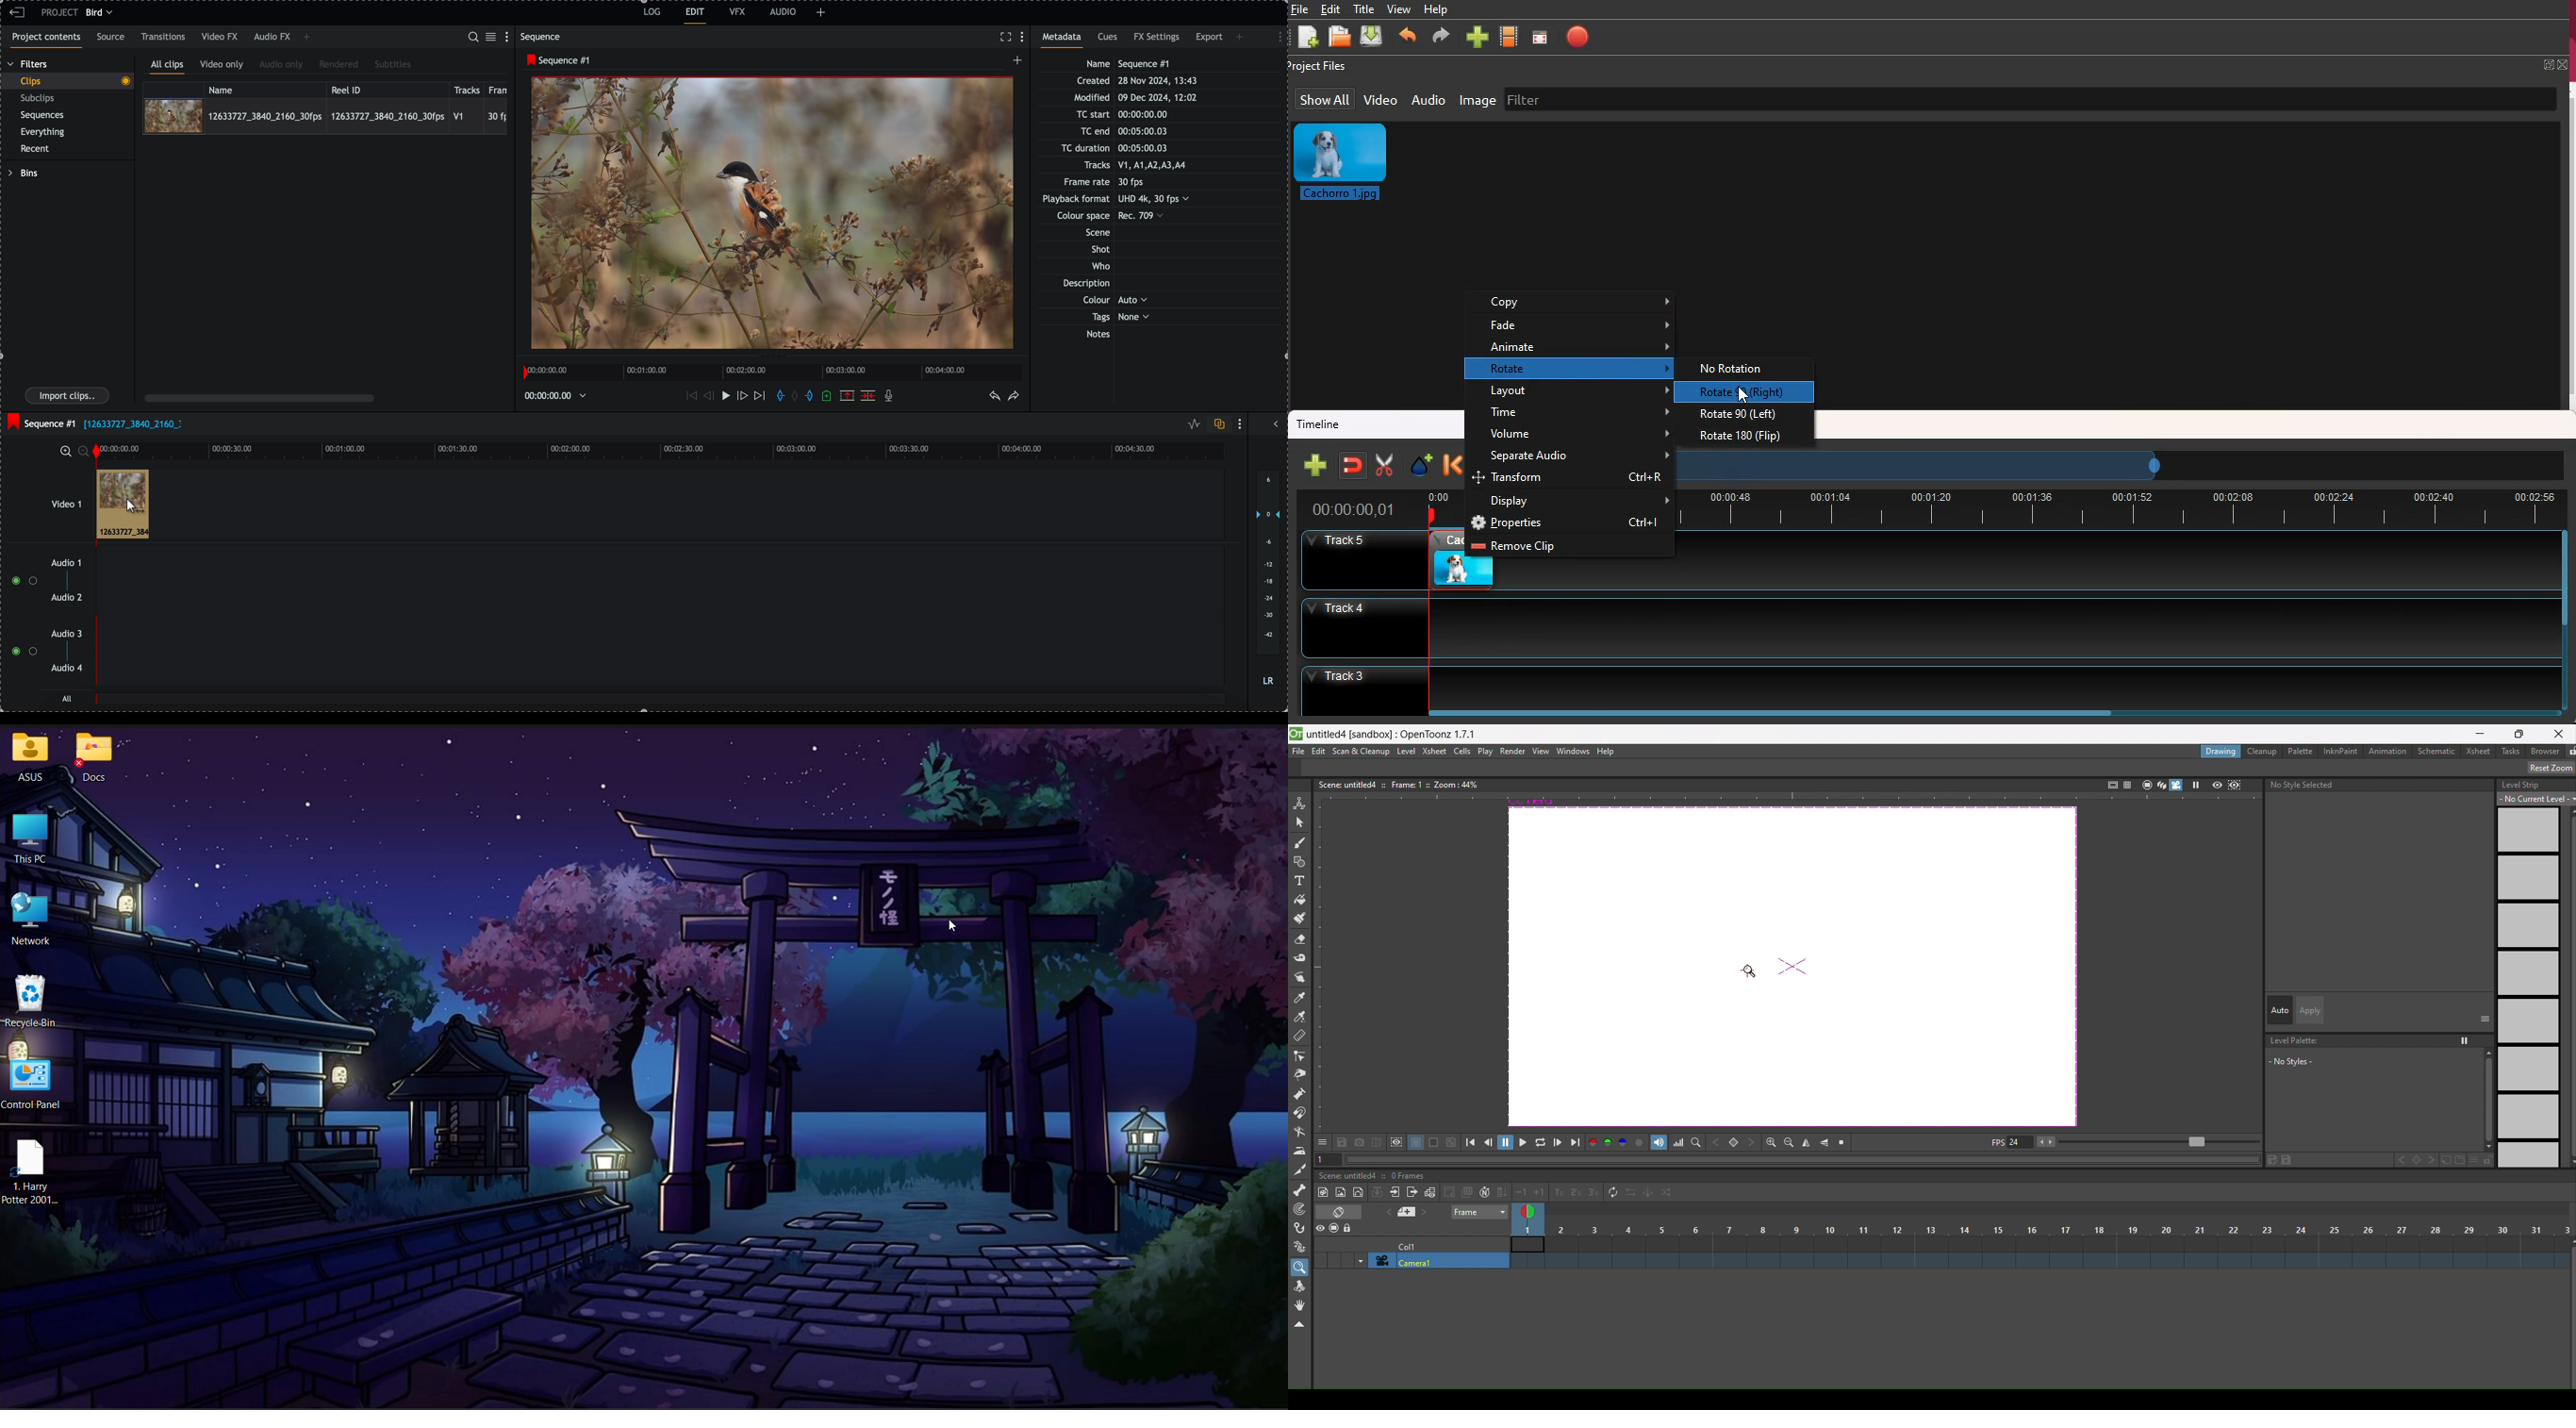 This screenshot has width=2576, height=1428. Describe the element at coordinates (37, 150) in the screenshot. I see `recent` at that location.